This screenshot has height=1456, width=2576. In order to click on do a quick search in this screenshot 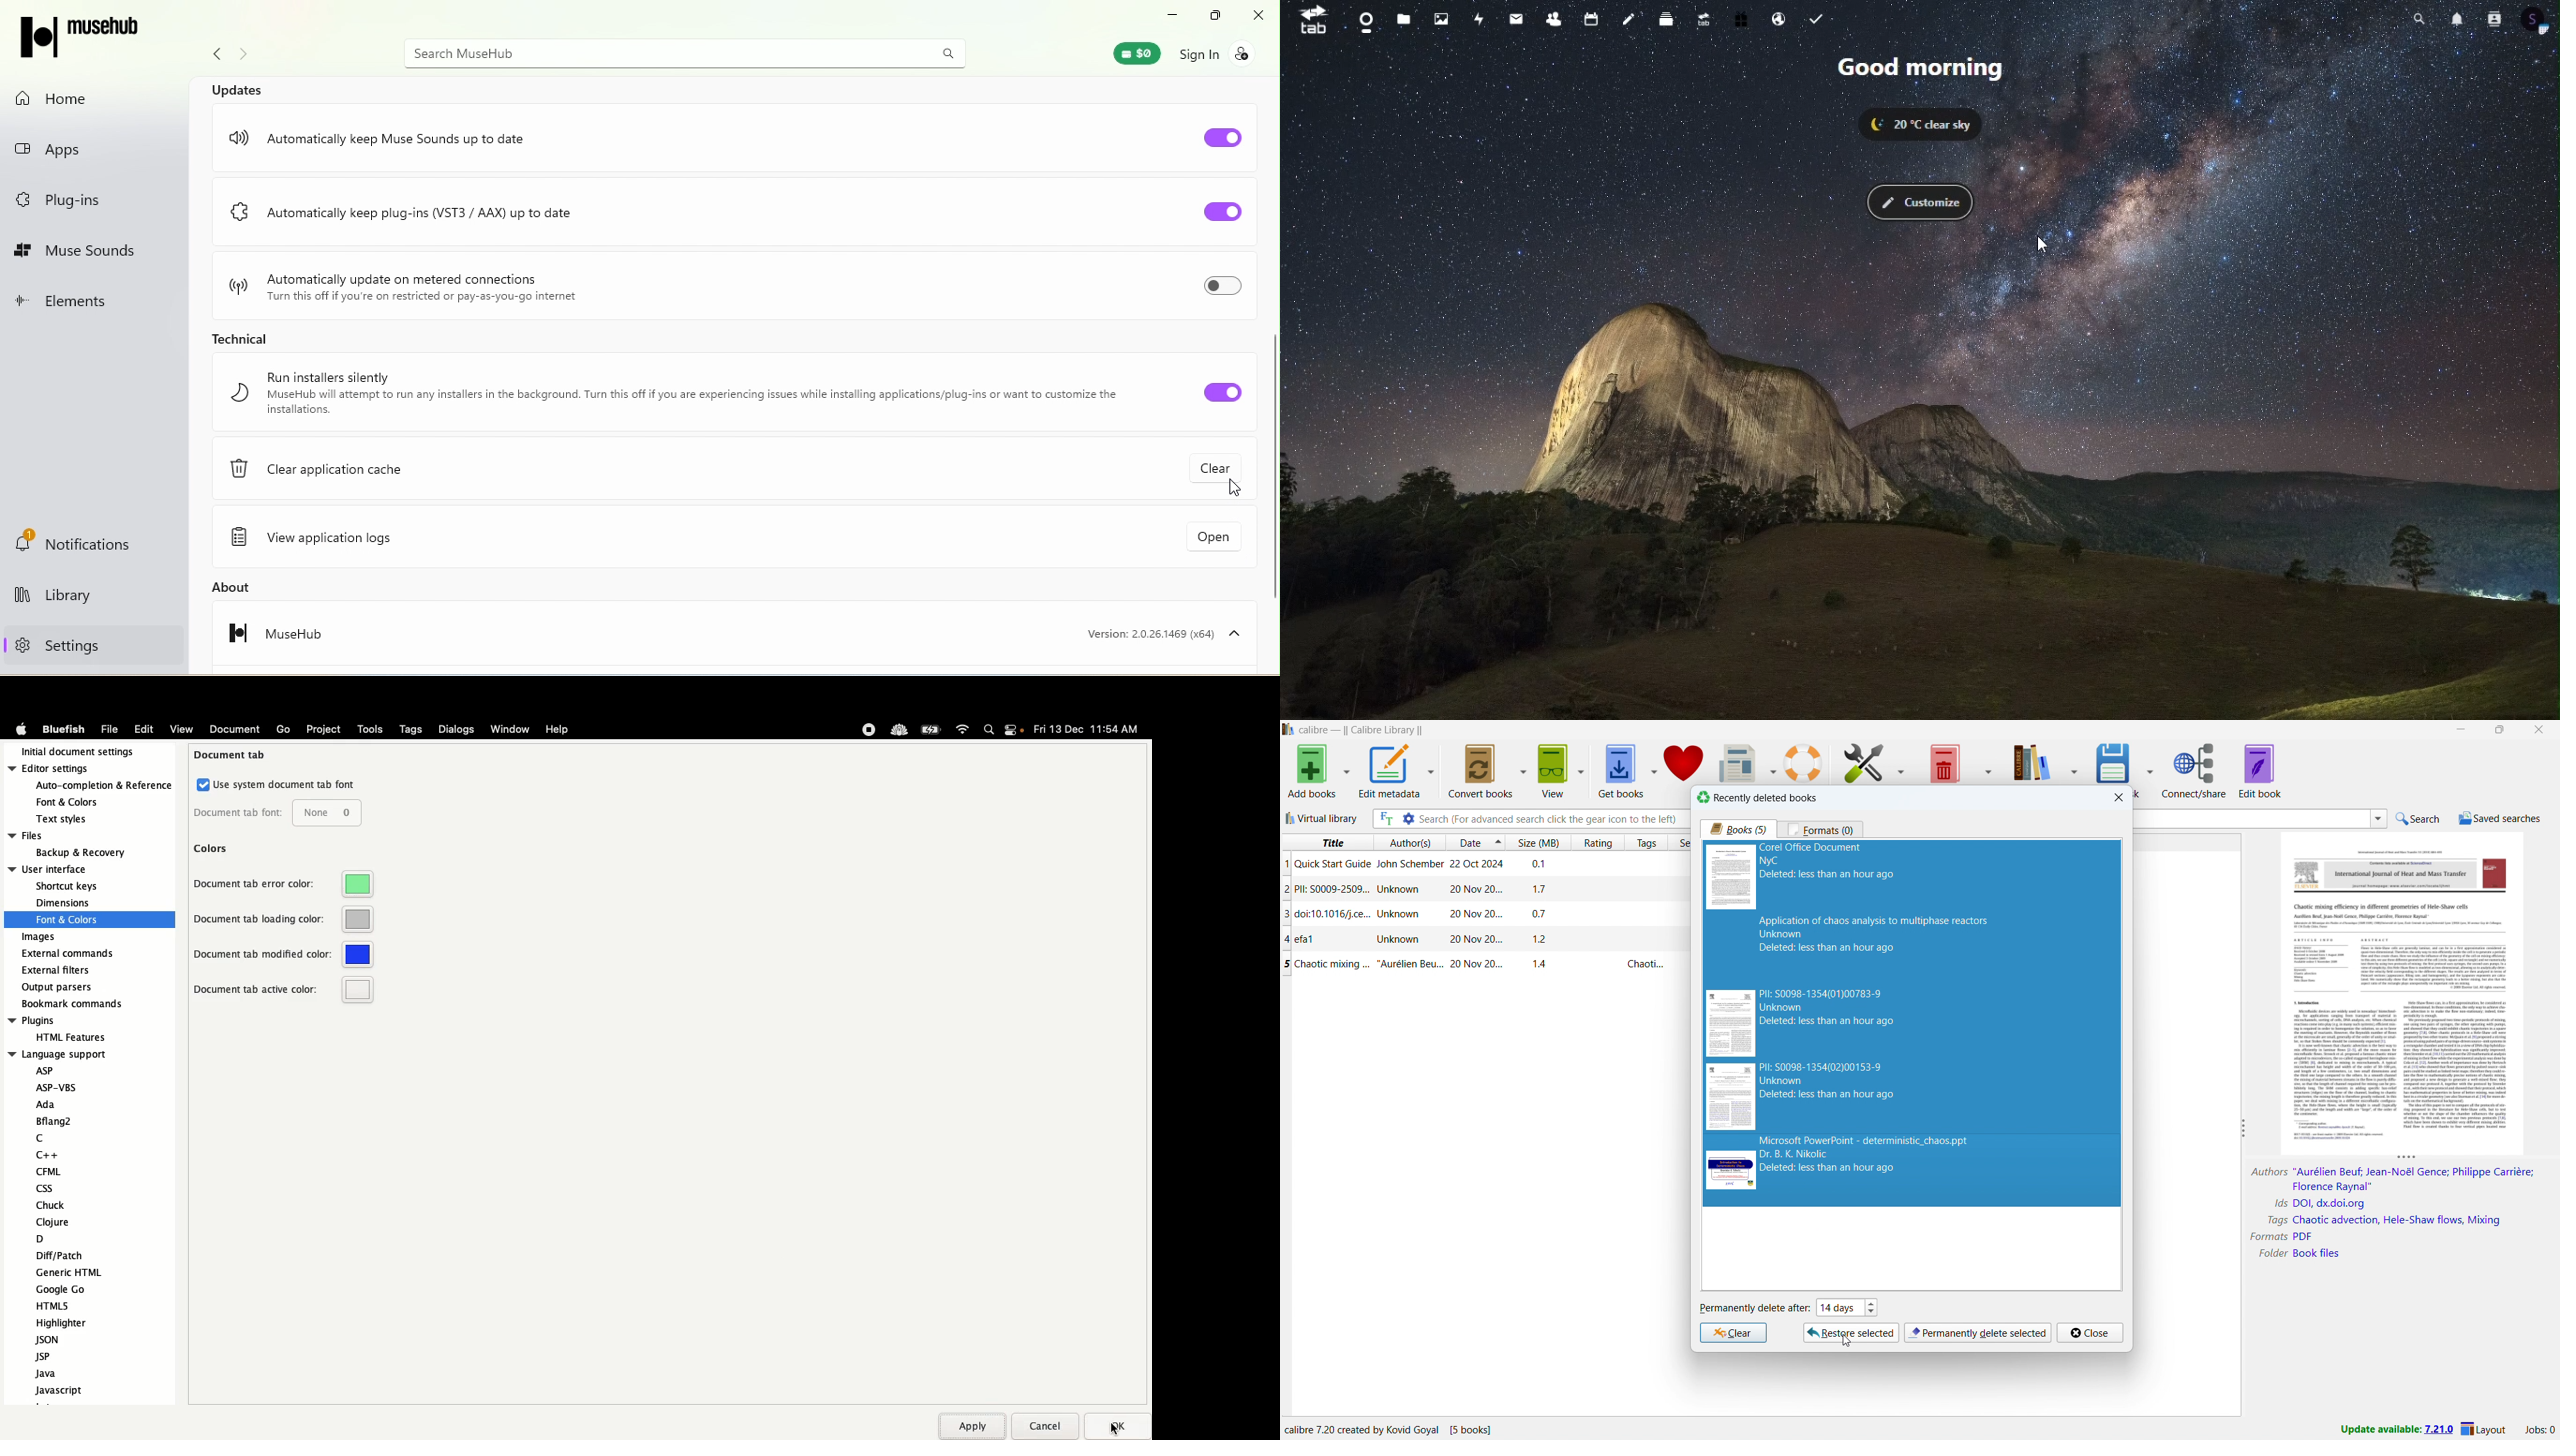, I will do `click(2419, 819)`.